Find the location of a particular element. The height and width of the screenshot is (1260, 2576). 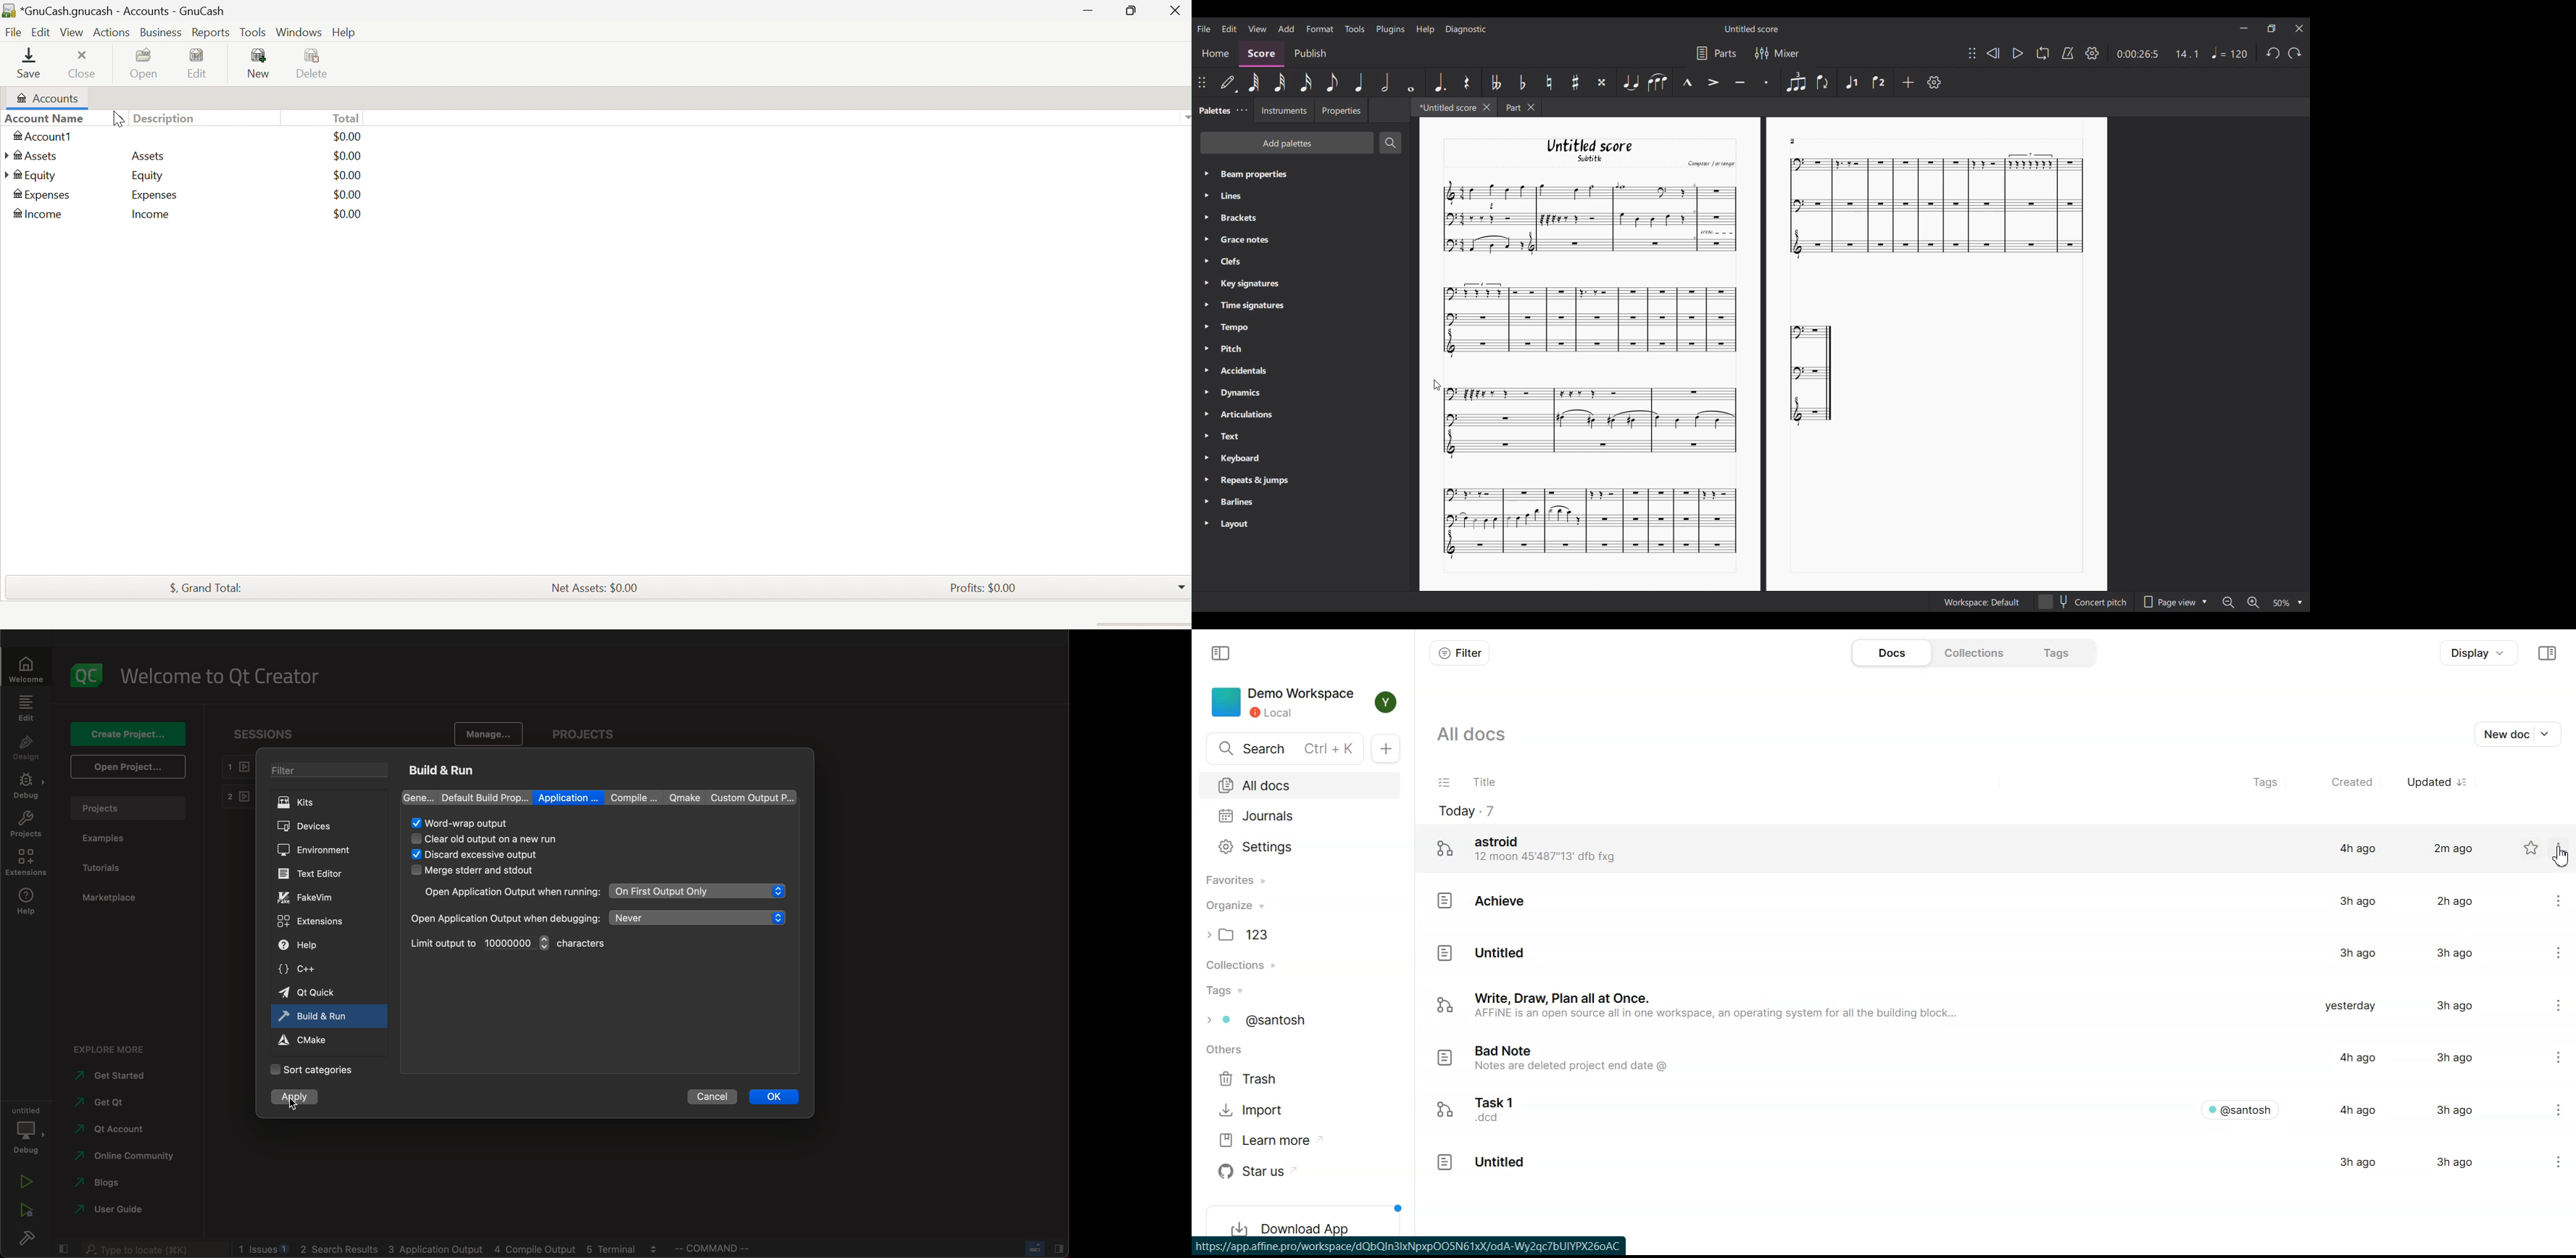

Folder is located at coordinates (1300, 934).